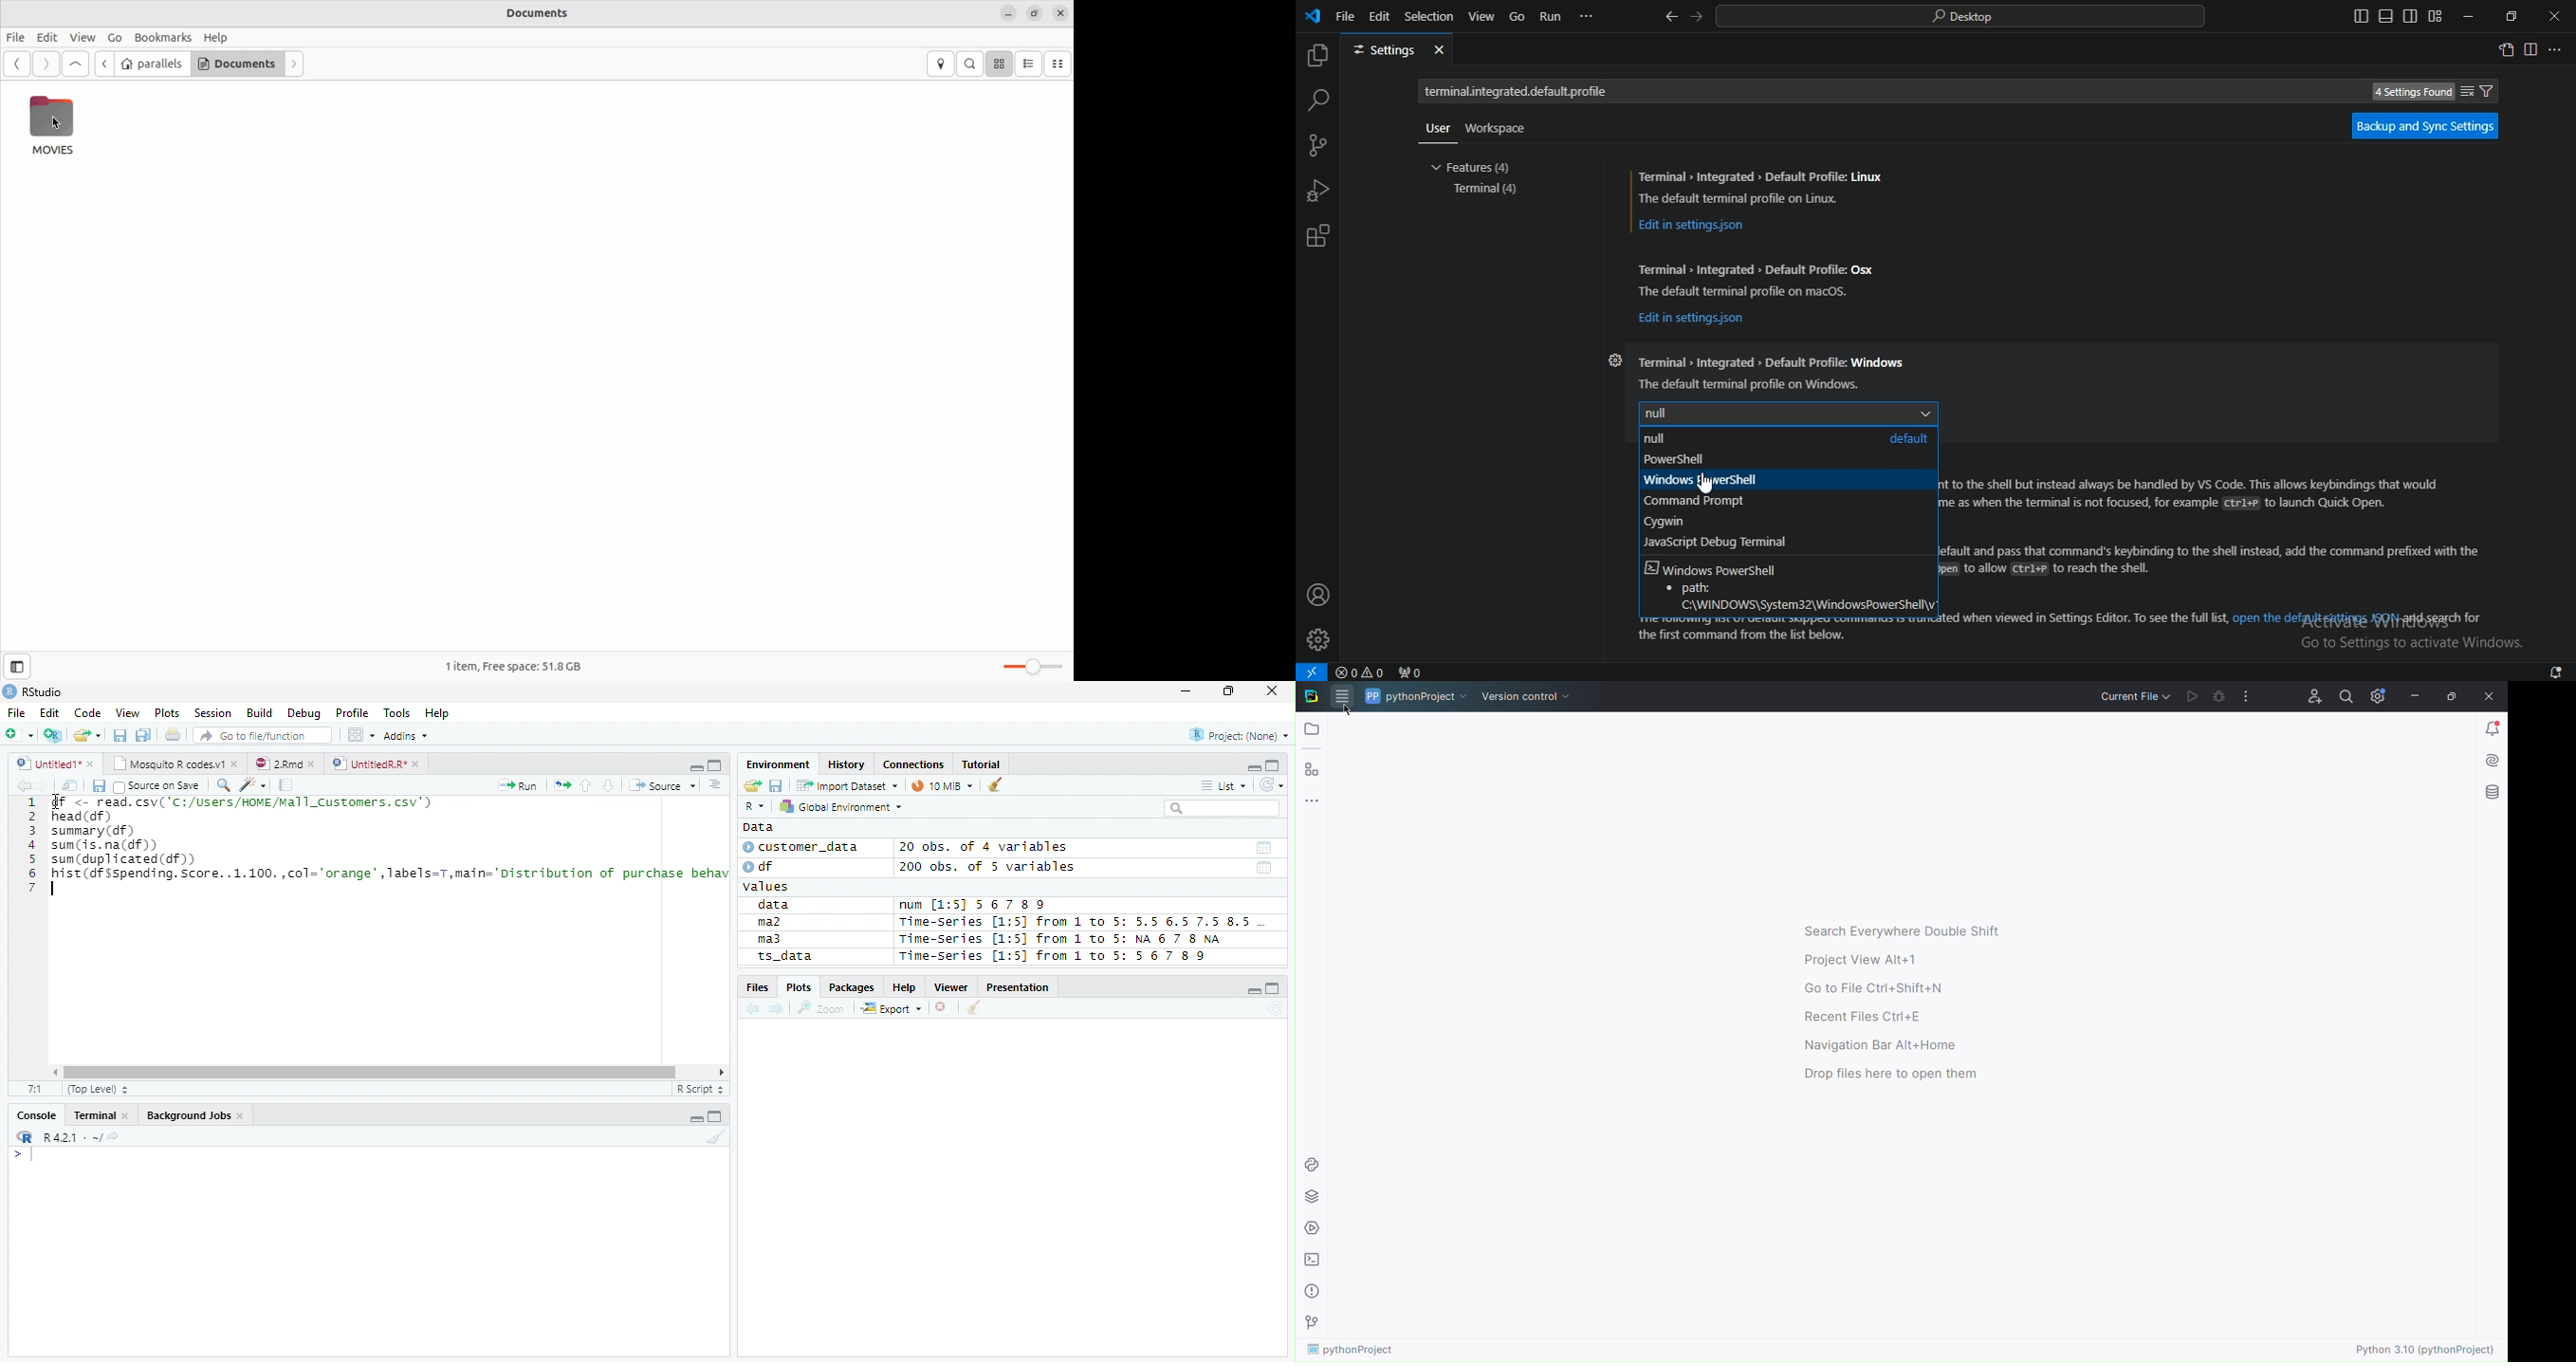 Image resolution: width=2576 pixels, height=1372 pixels. I want to click on Compile Report, so click(286, 785).